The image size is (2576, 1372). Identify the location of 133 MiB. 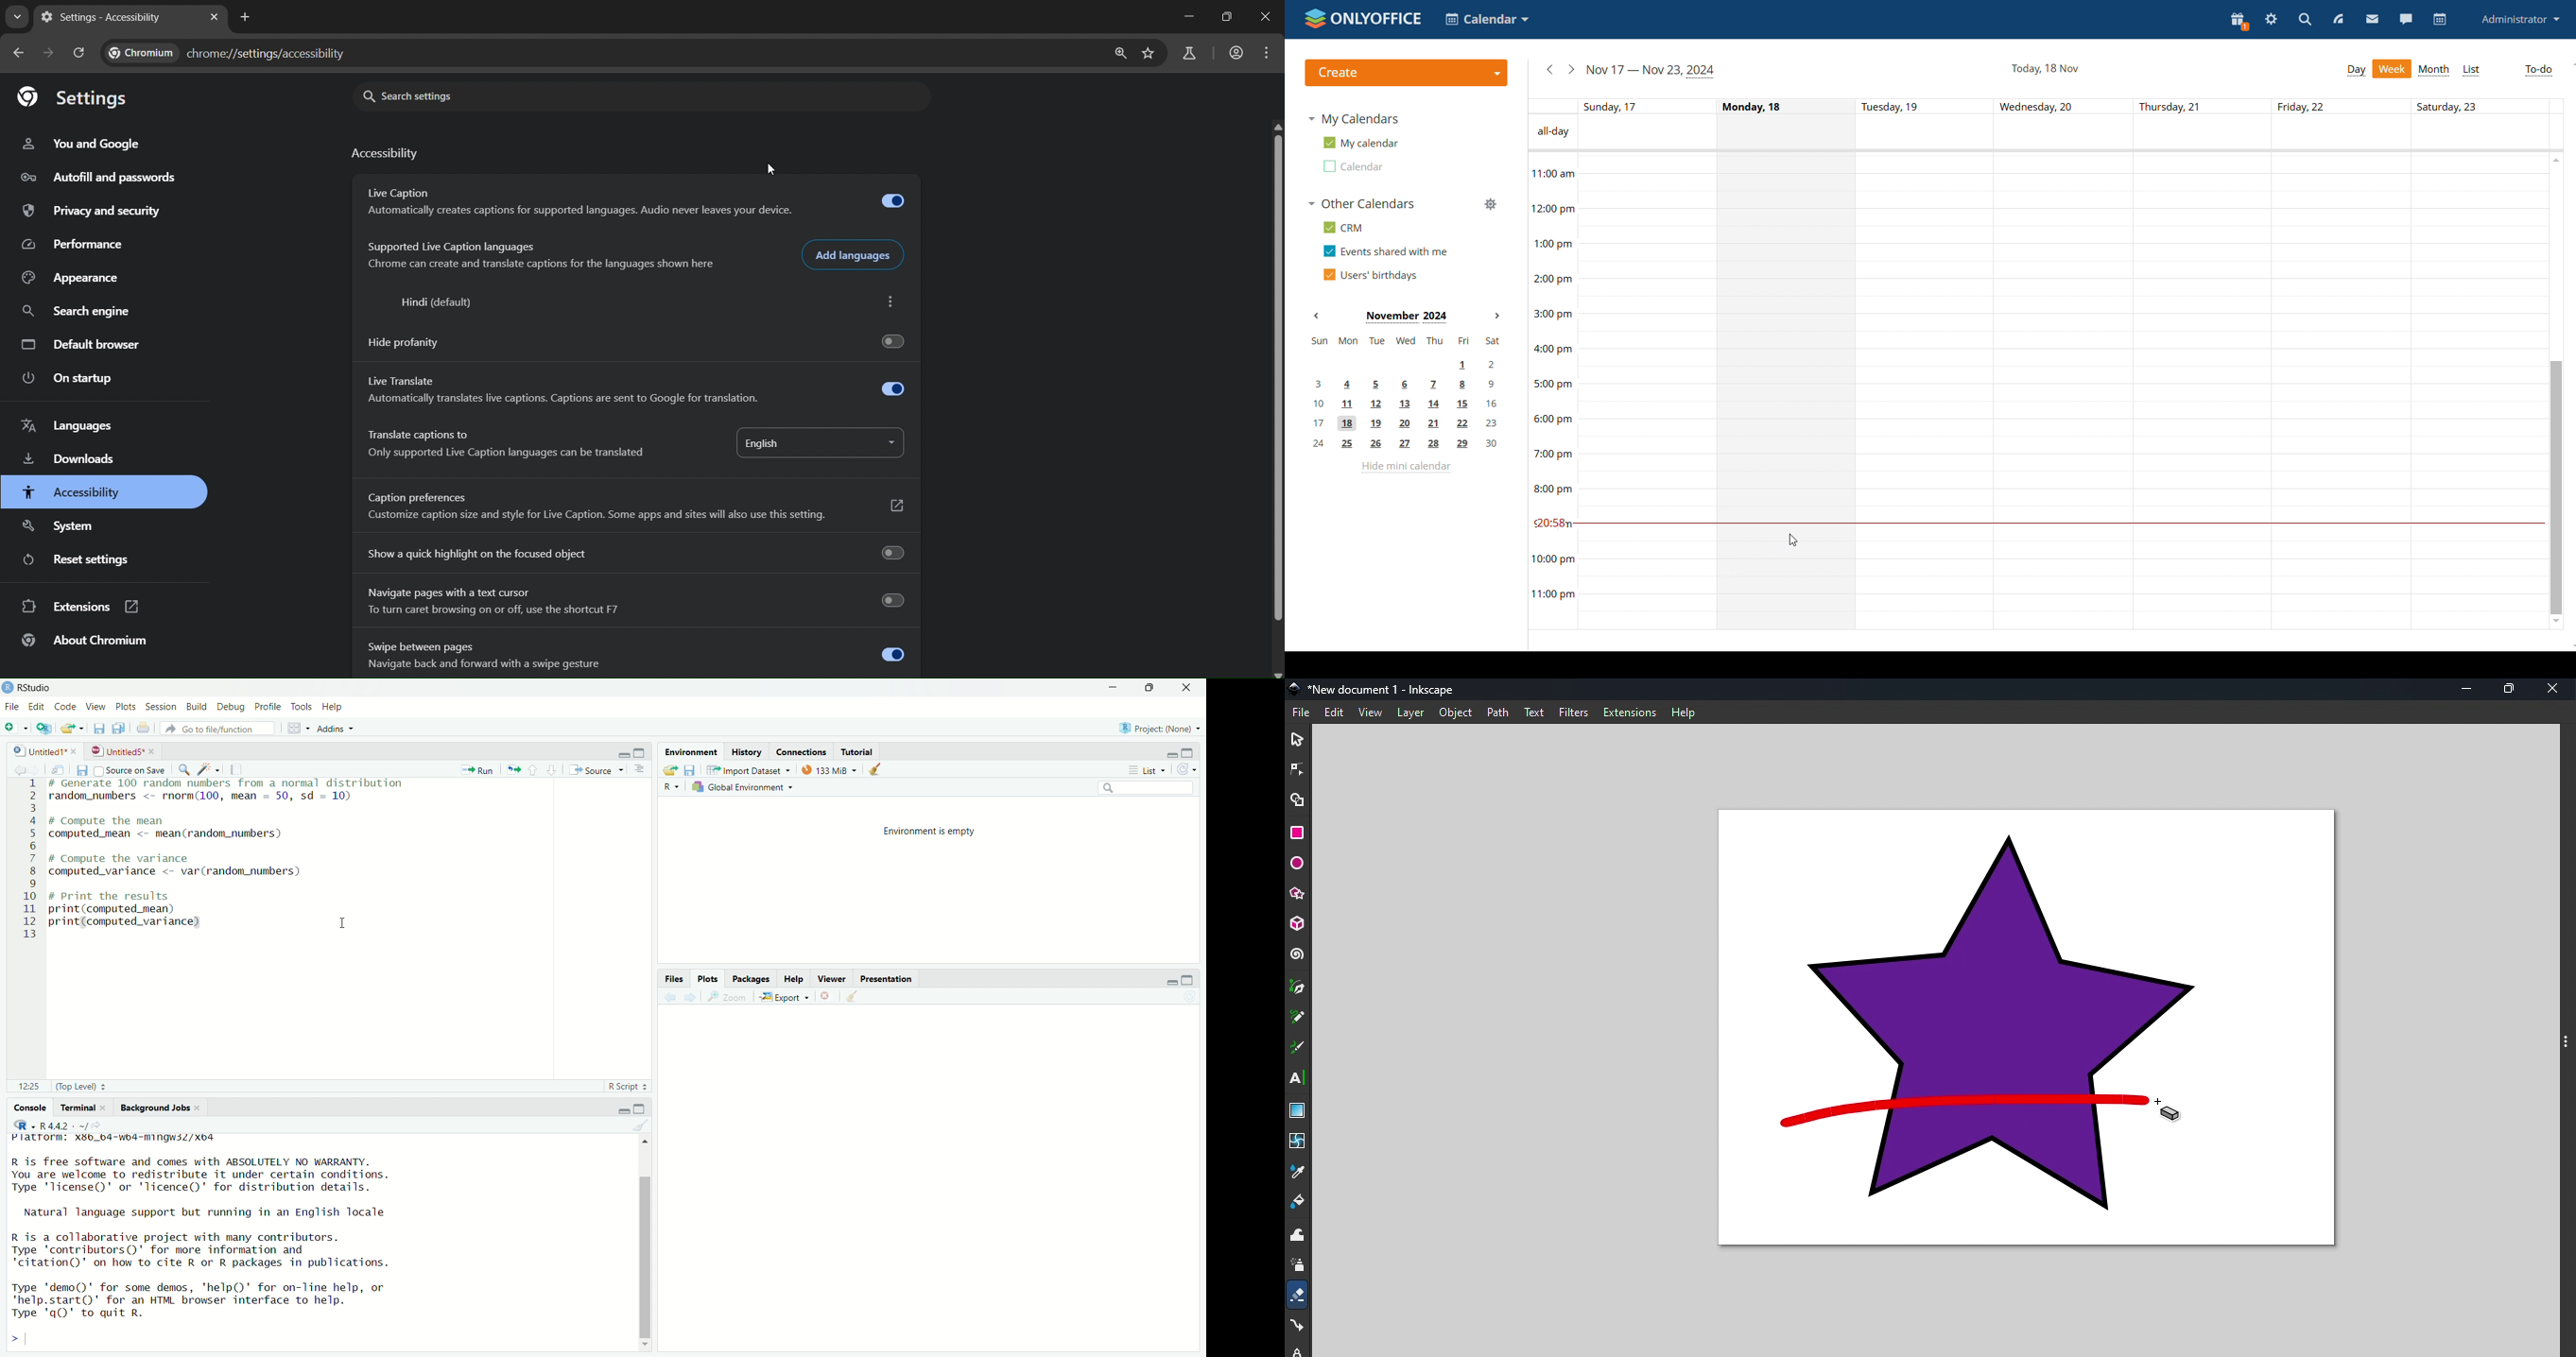
(828, 769).